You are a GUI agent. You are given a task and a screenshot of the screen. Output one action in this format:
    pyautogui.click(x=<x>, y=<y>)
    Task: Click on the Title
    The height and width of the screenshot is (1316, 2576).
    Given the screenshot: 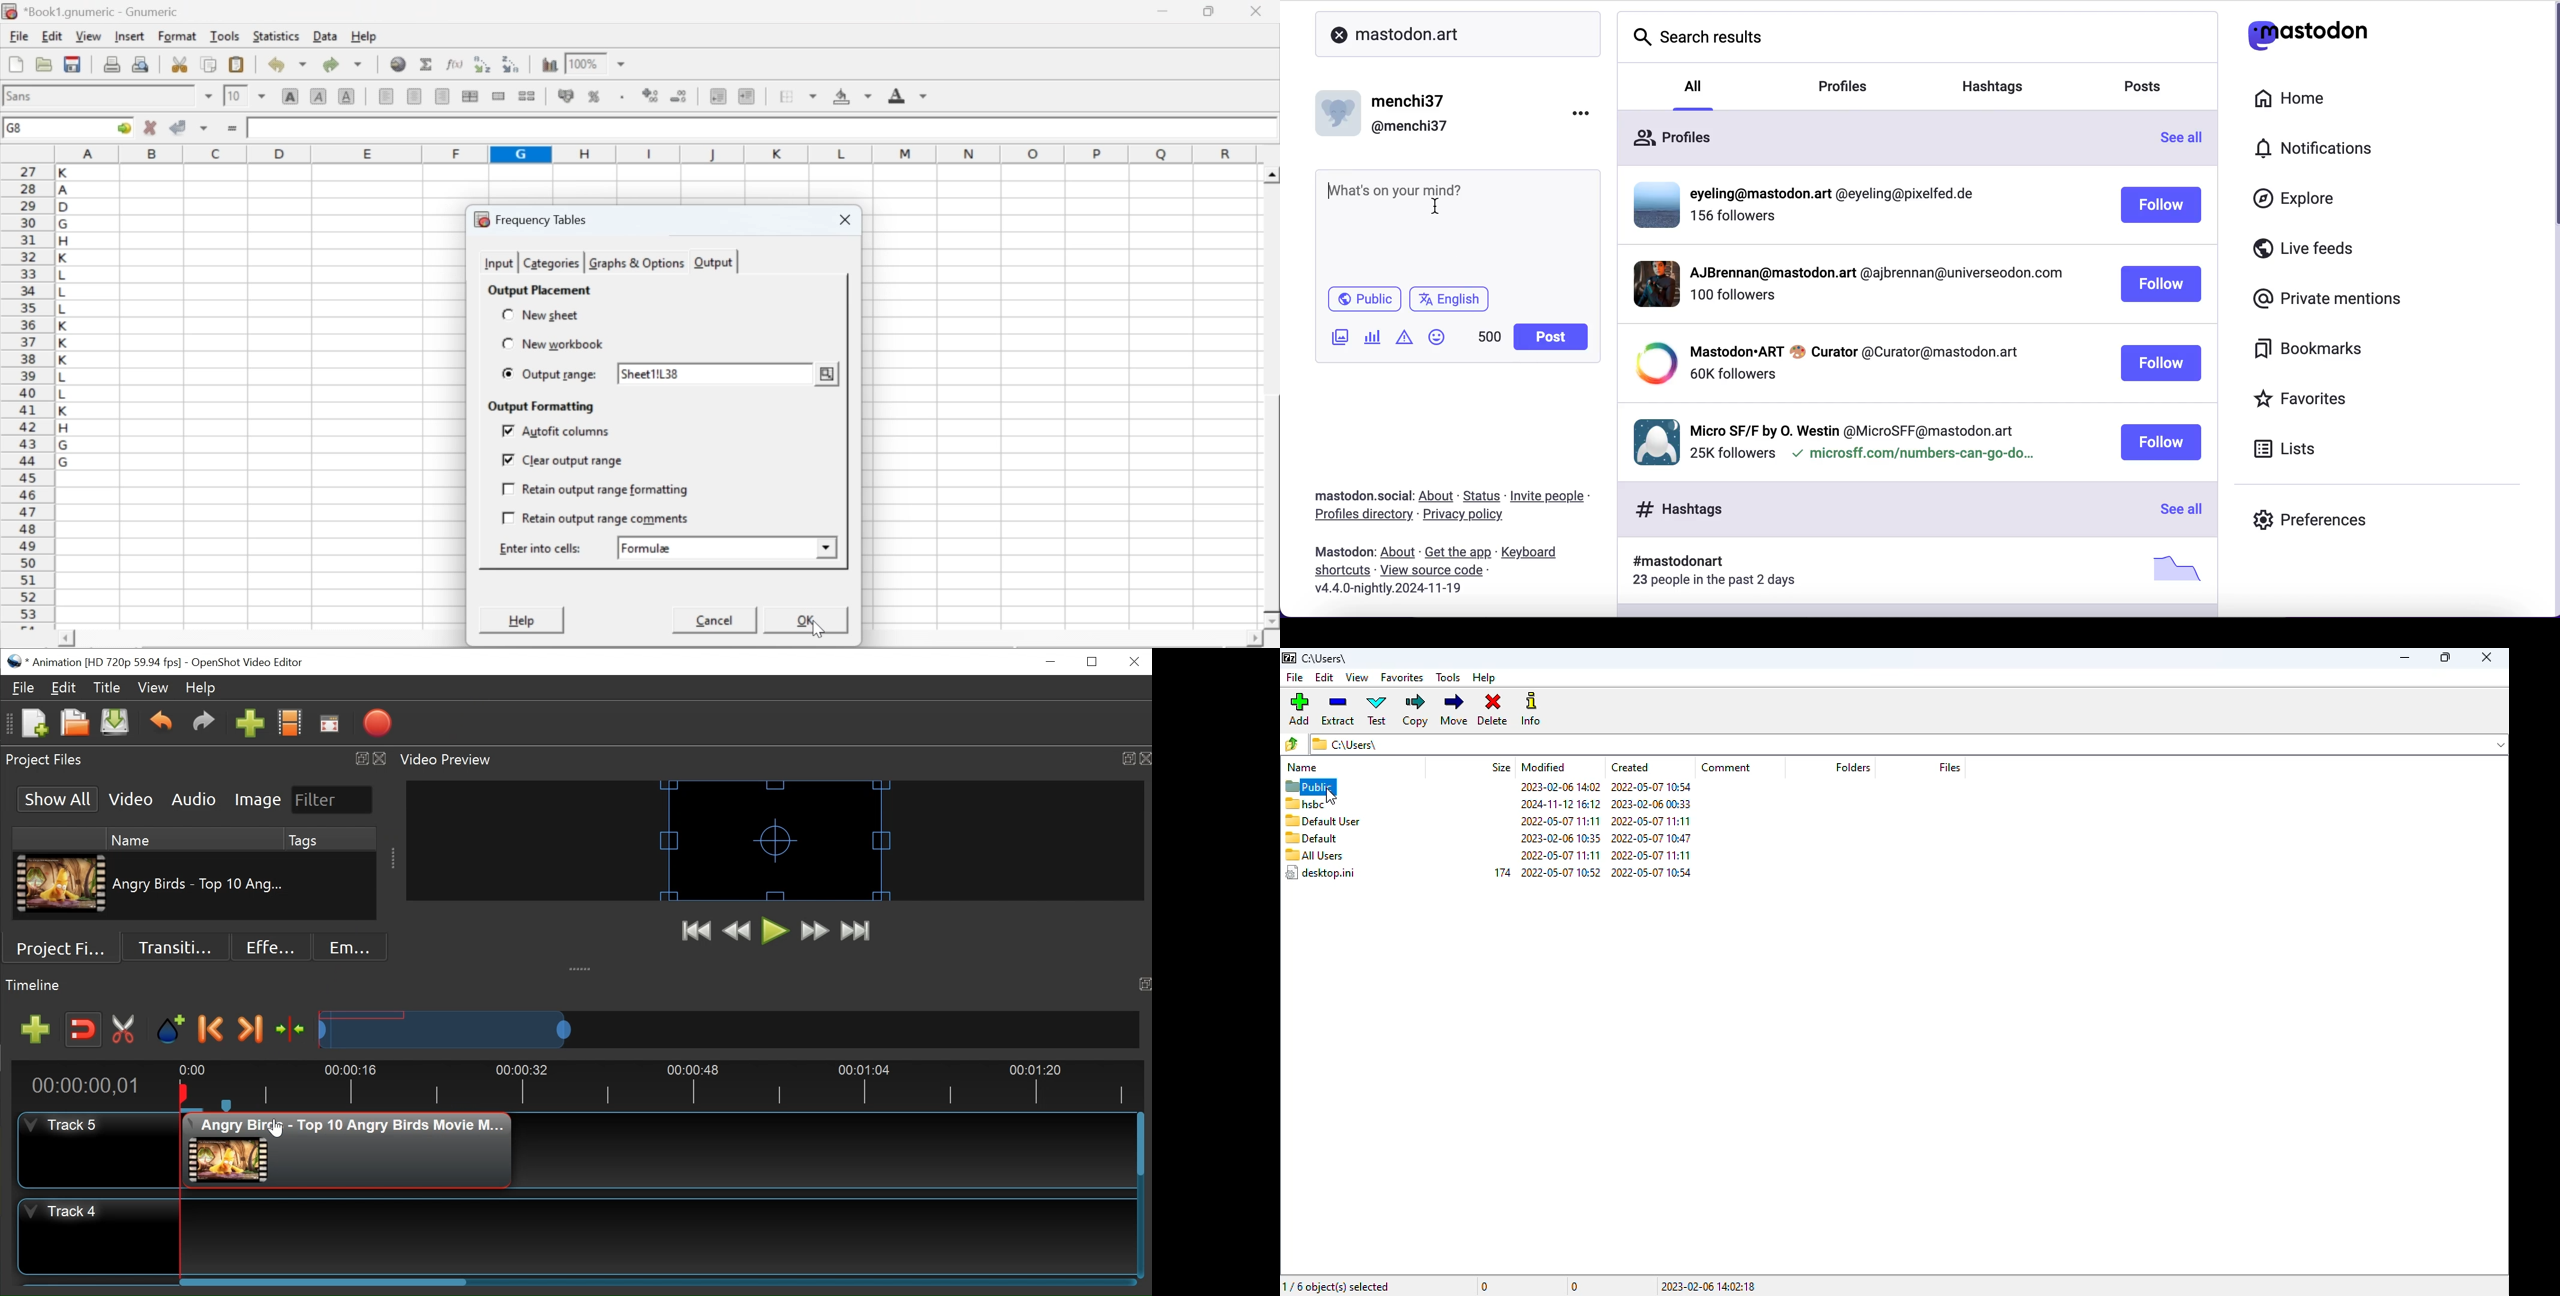 What is the action you would take?
    pyautogui.click(x=107, y=688)
    